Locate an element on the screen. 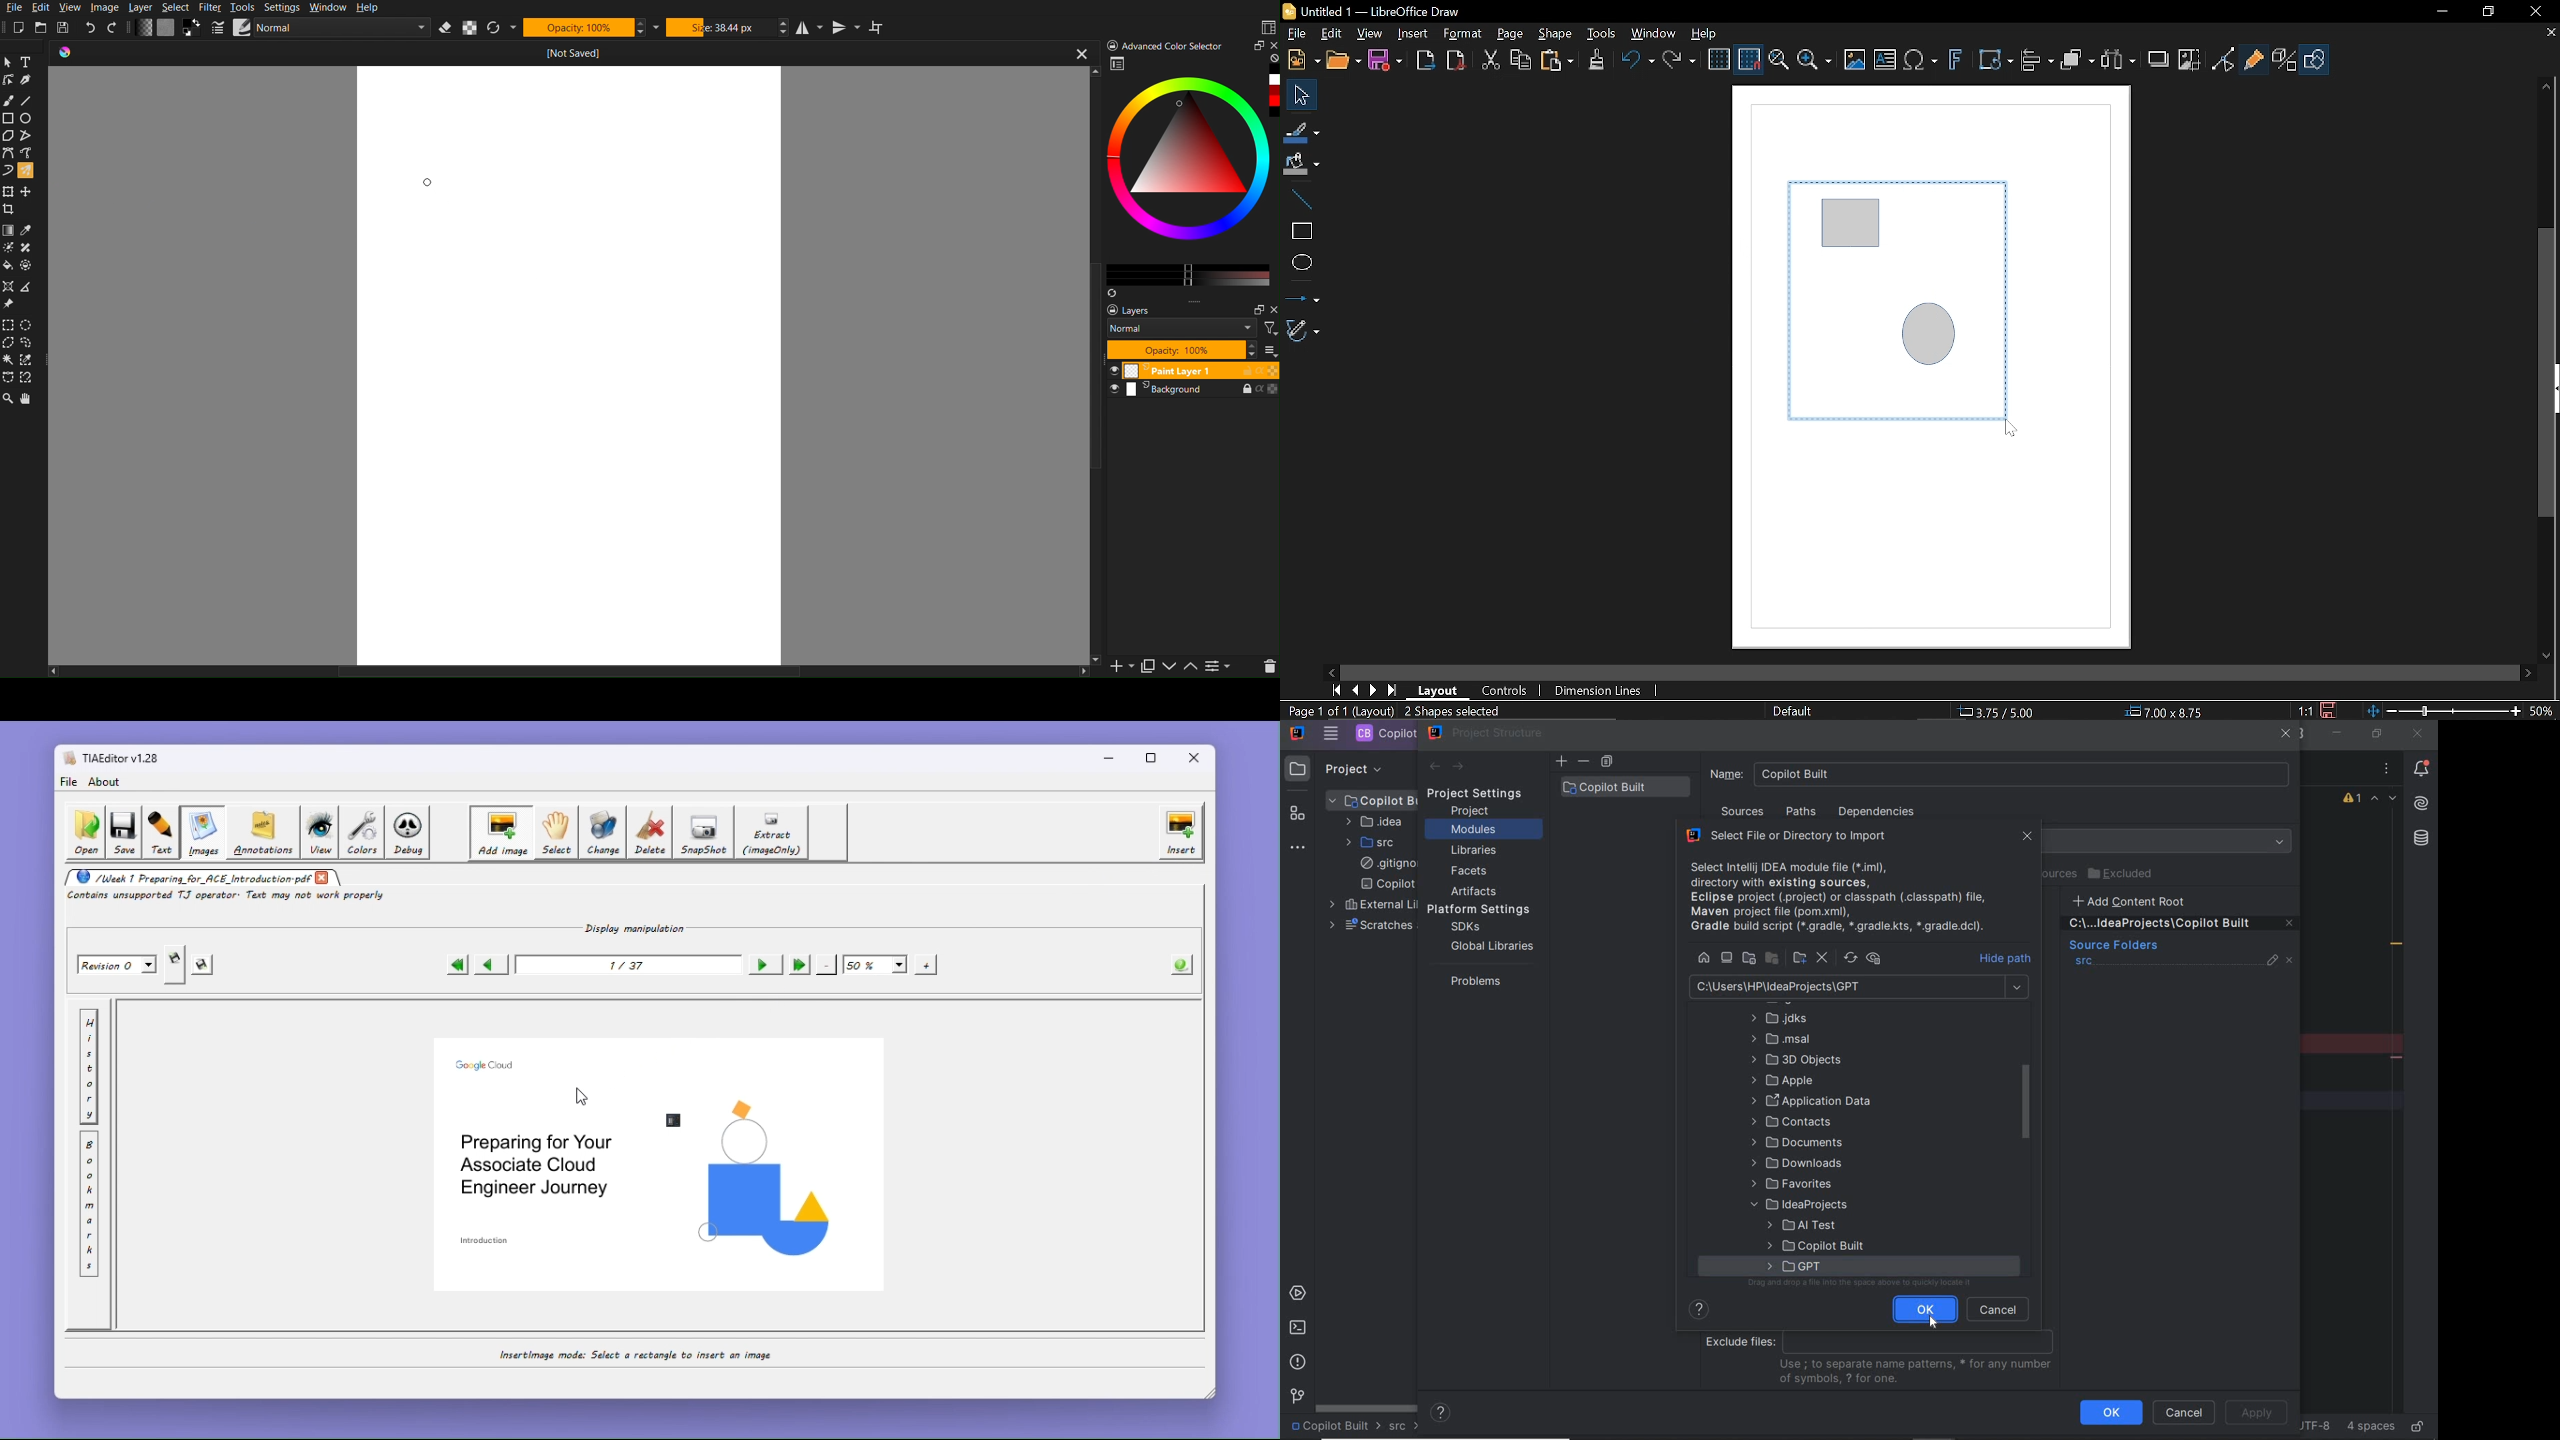  copy is located at coordinates (1147, 666).